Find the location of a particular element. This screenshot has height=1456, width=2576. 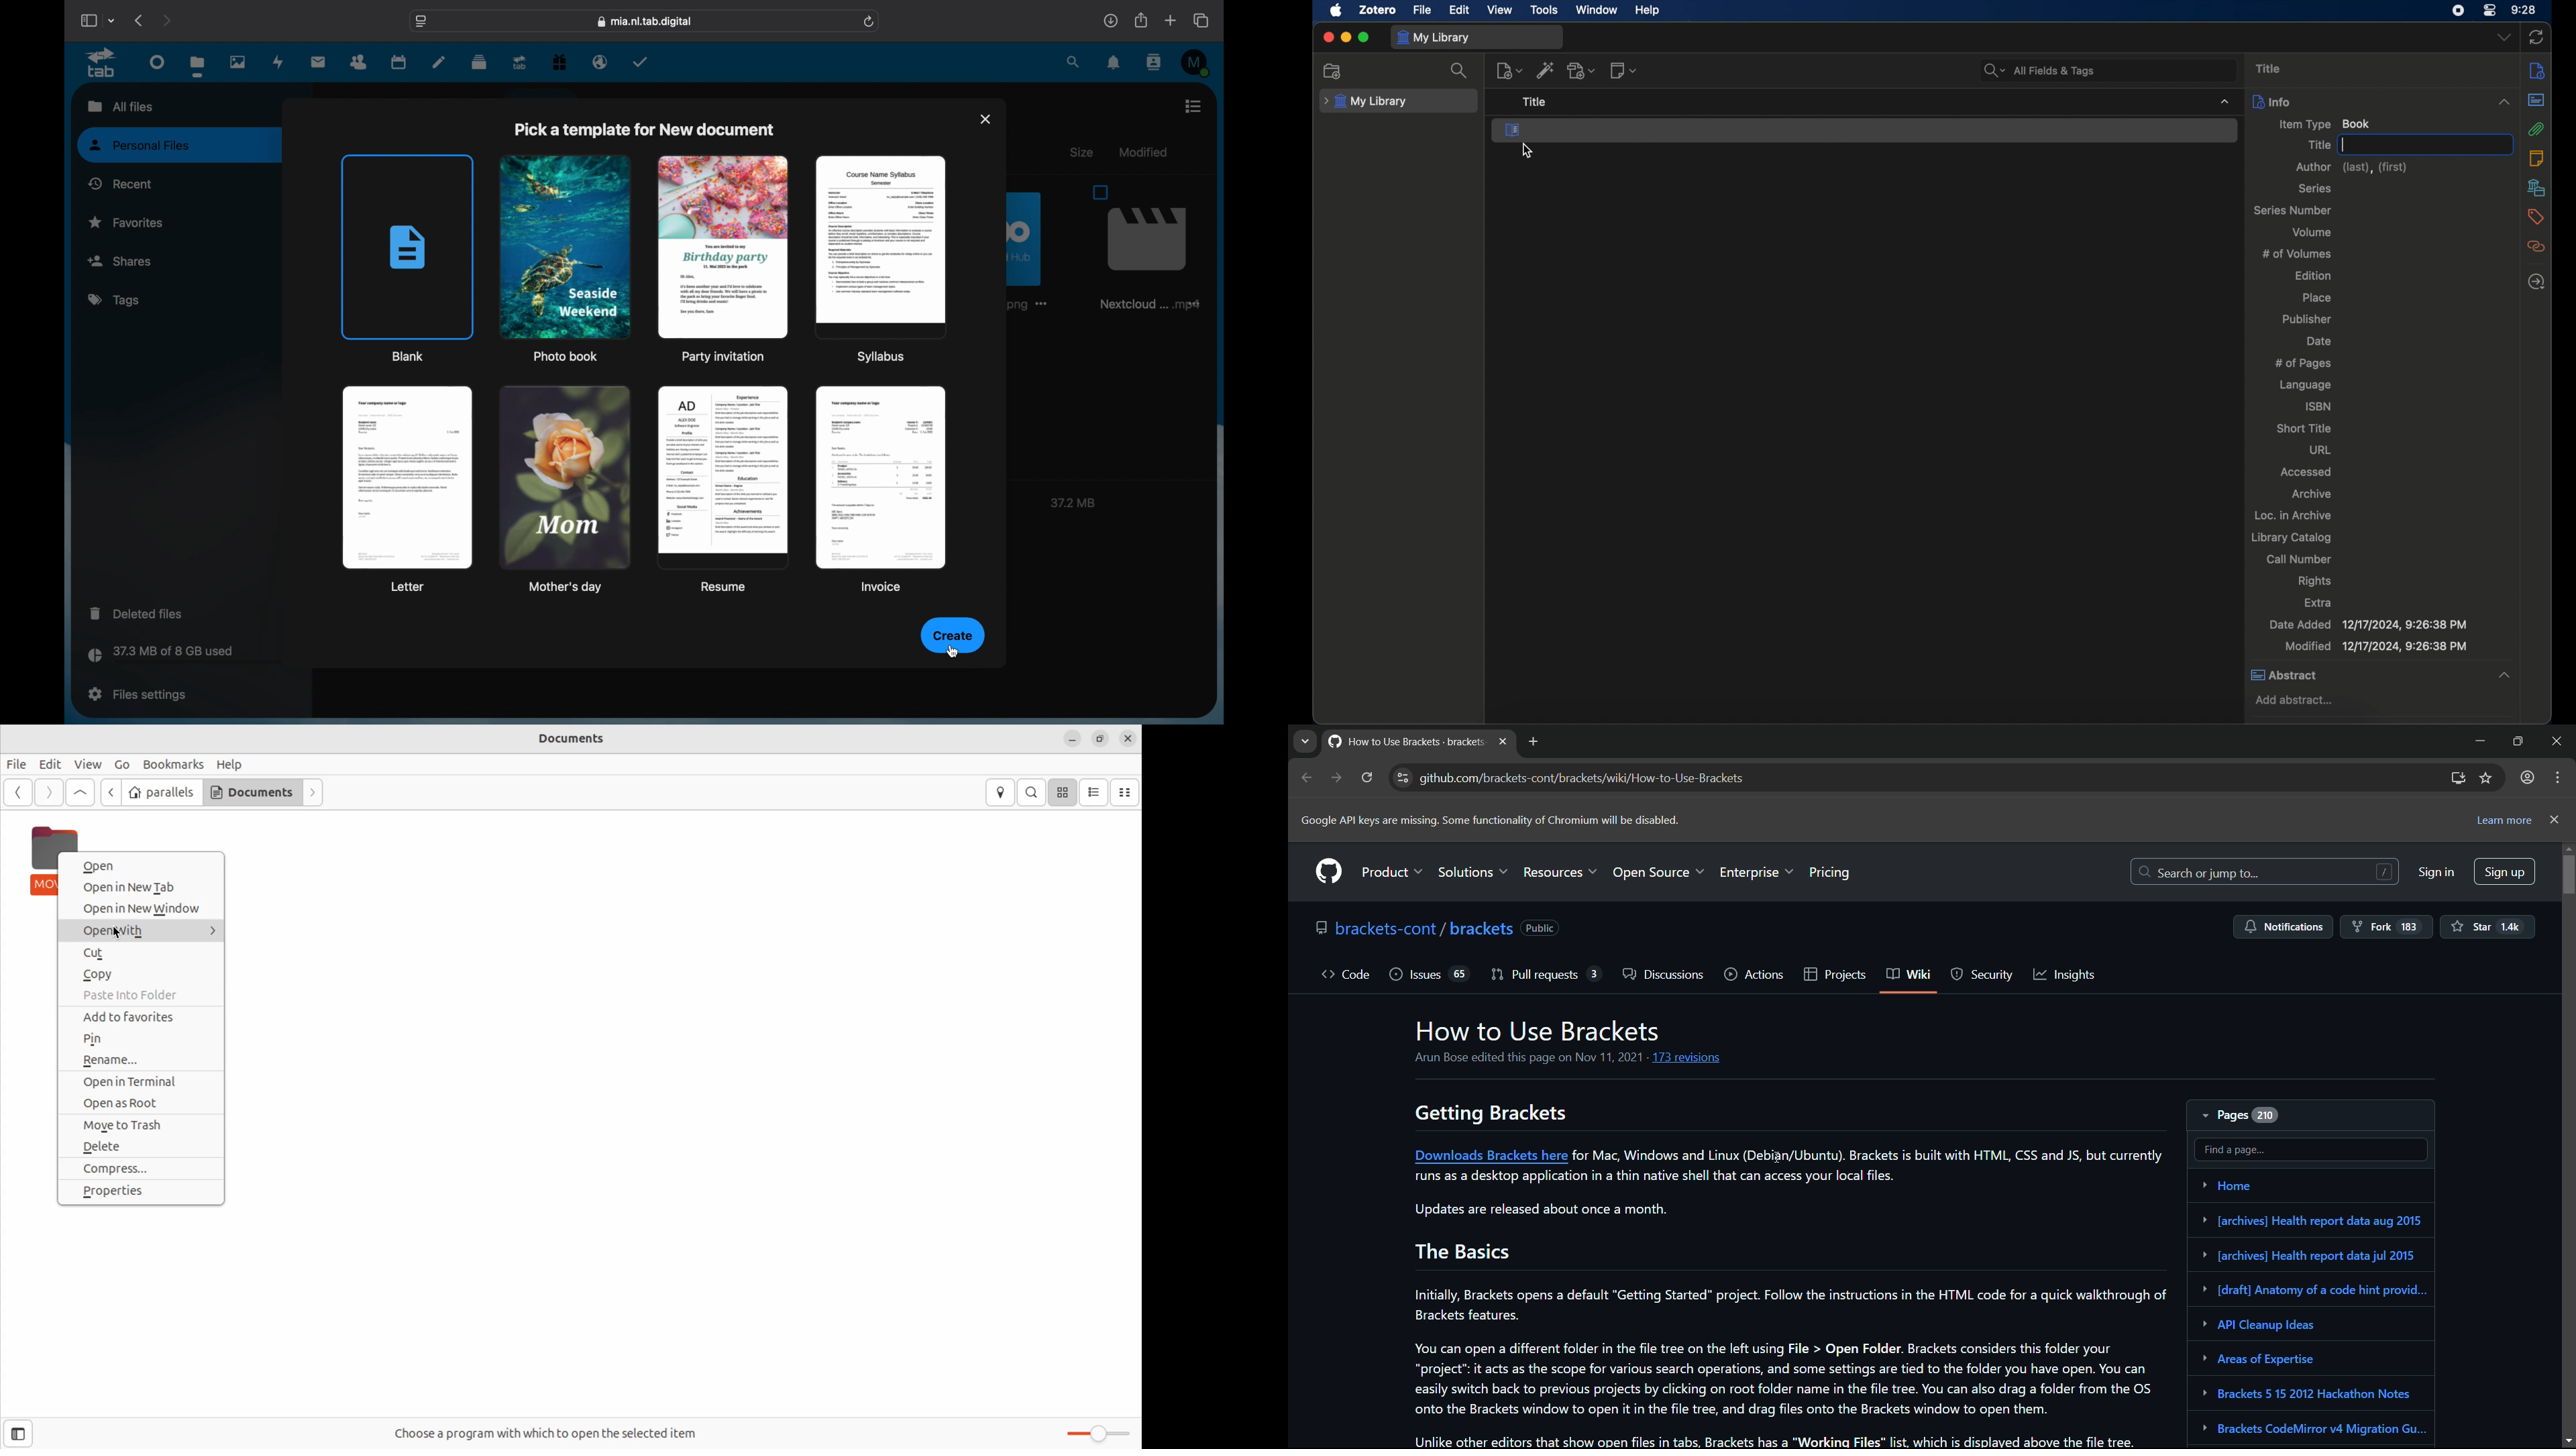

publisher is located at coordinates (2307, 319).